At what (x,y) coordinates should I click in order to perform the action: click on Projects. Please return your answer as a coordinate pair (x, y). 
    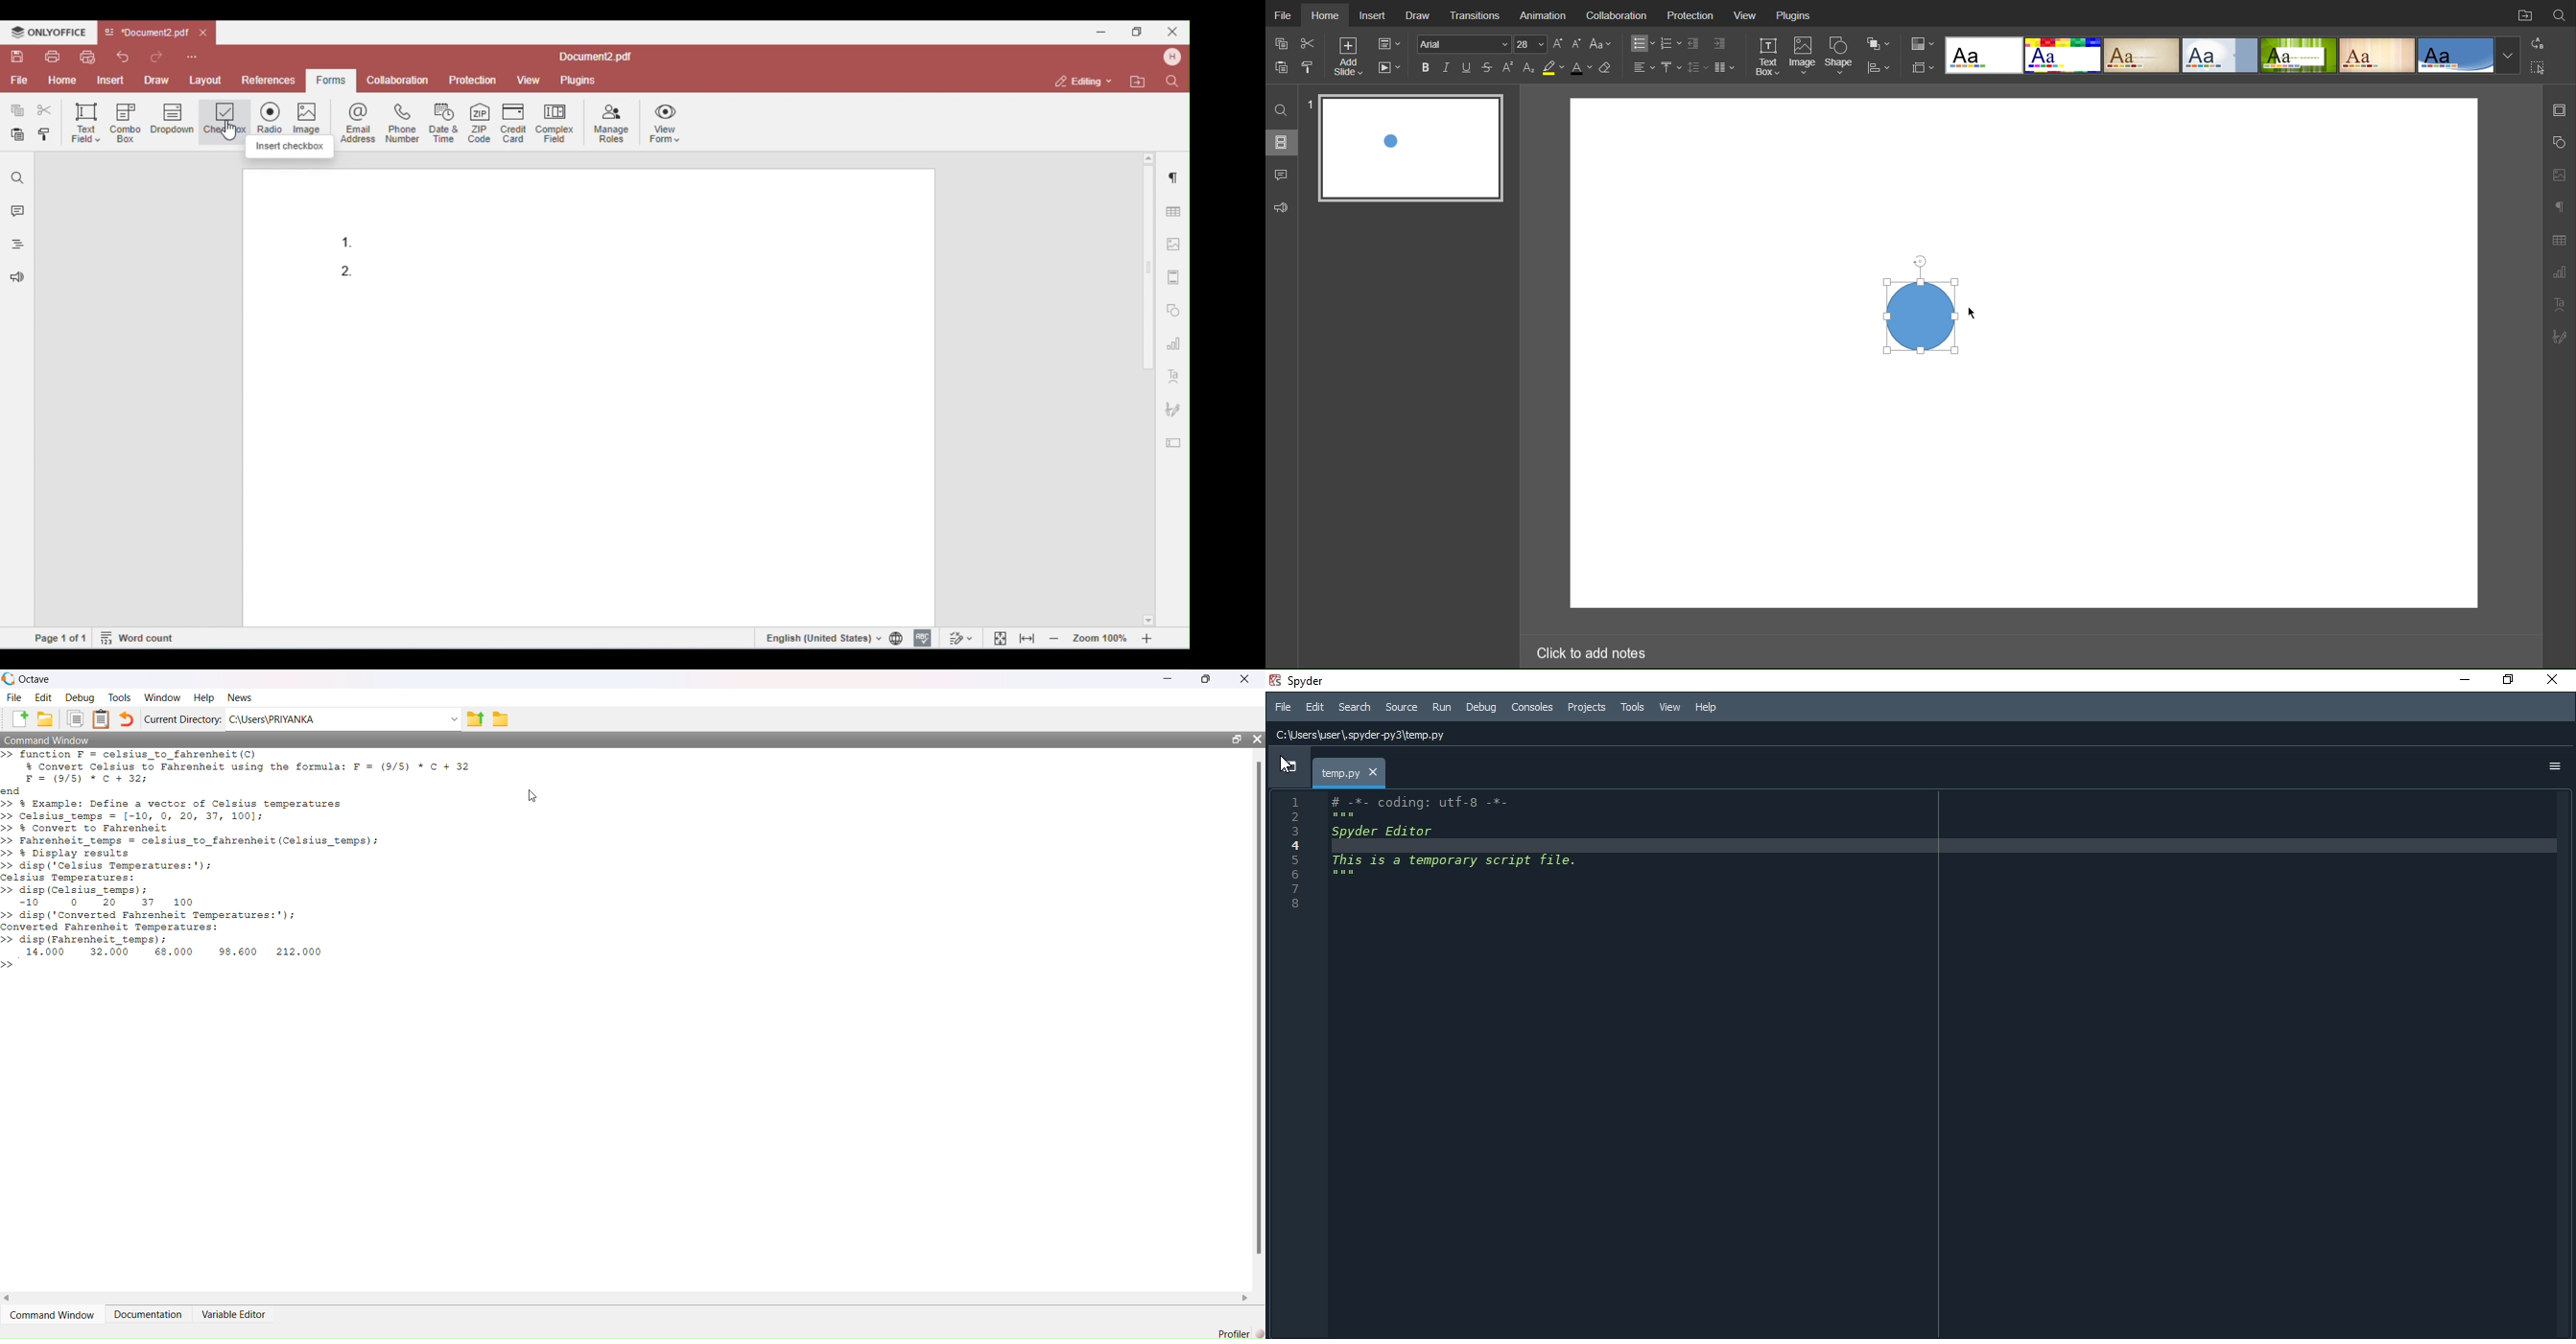
    Looking at the image, I should click on (1587, 707).